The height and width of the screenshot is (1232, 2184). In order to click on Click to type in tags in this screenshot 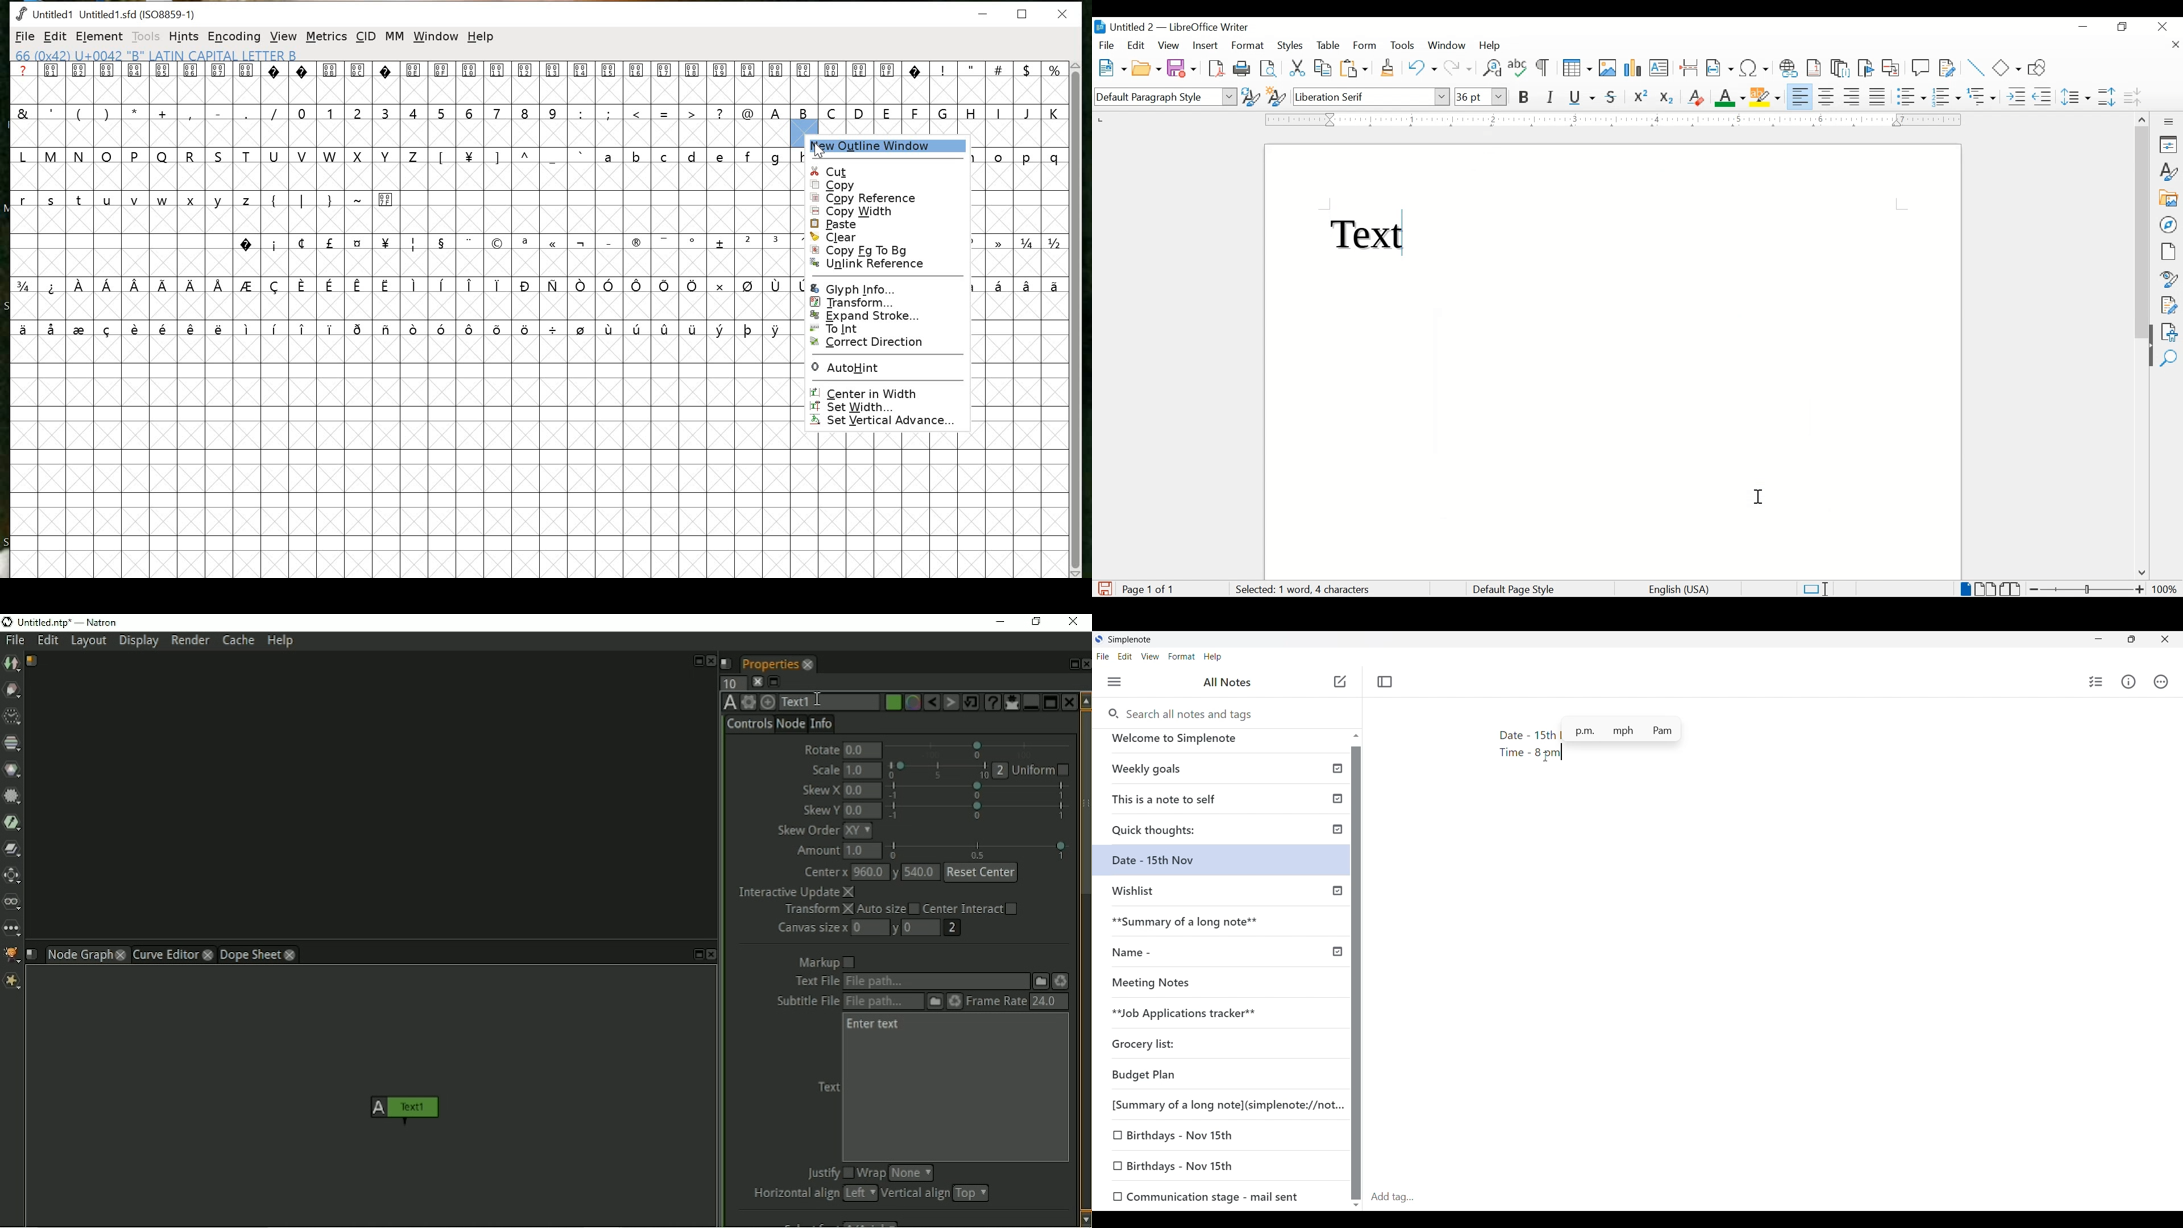, I will do `click(1774, 1198)`.